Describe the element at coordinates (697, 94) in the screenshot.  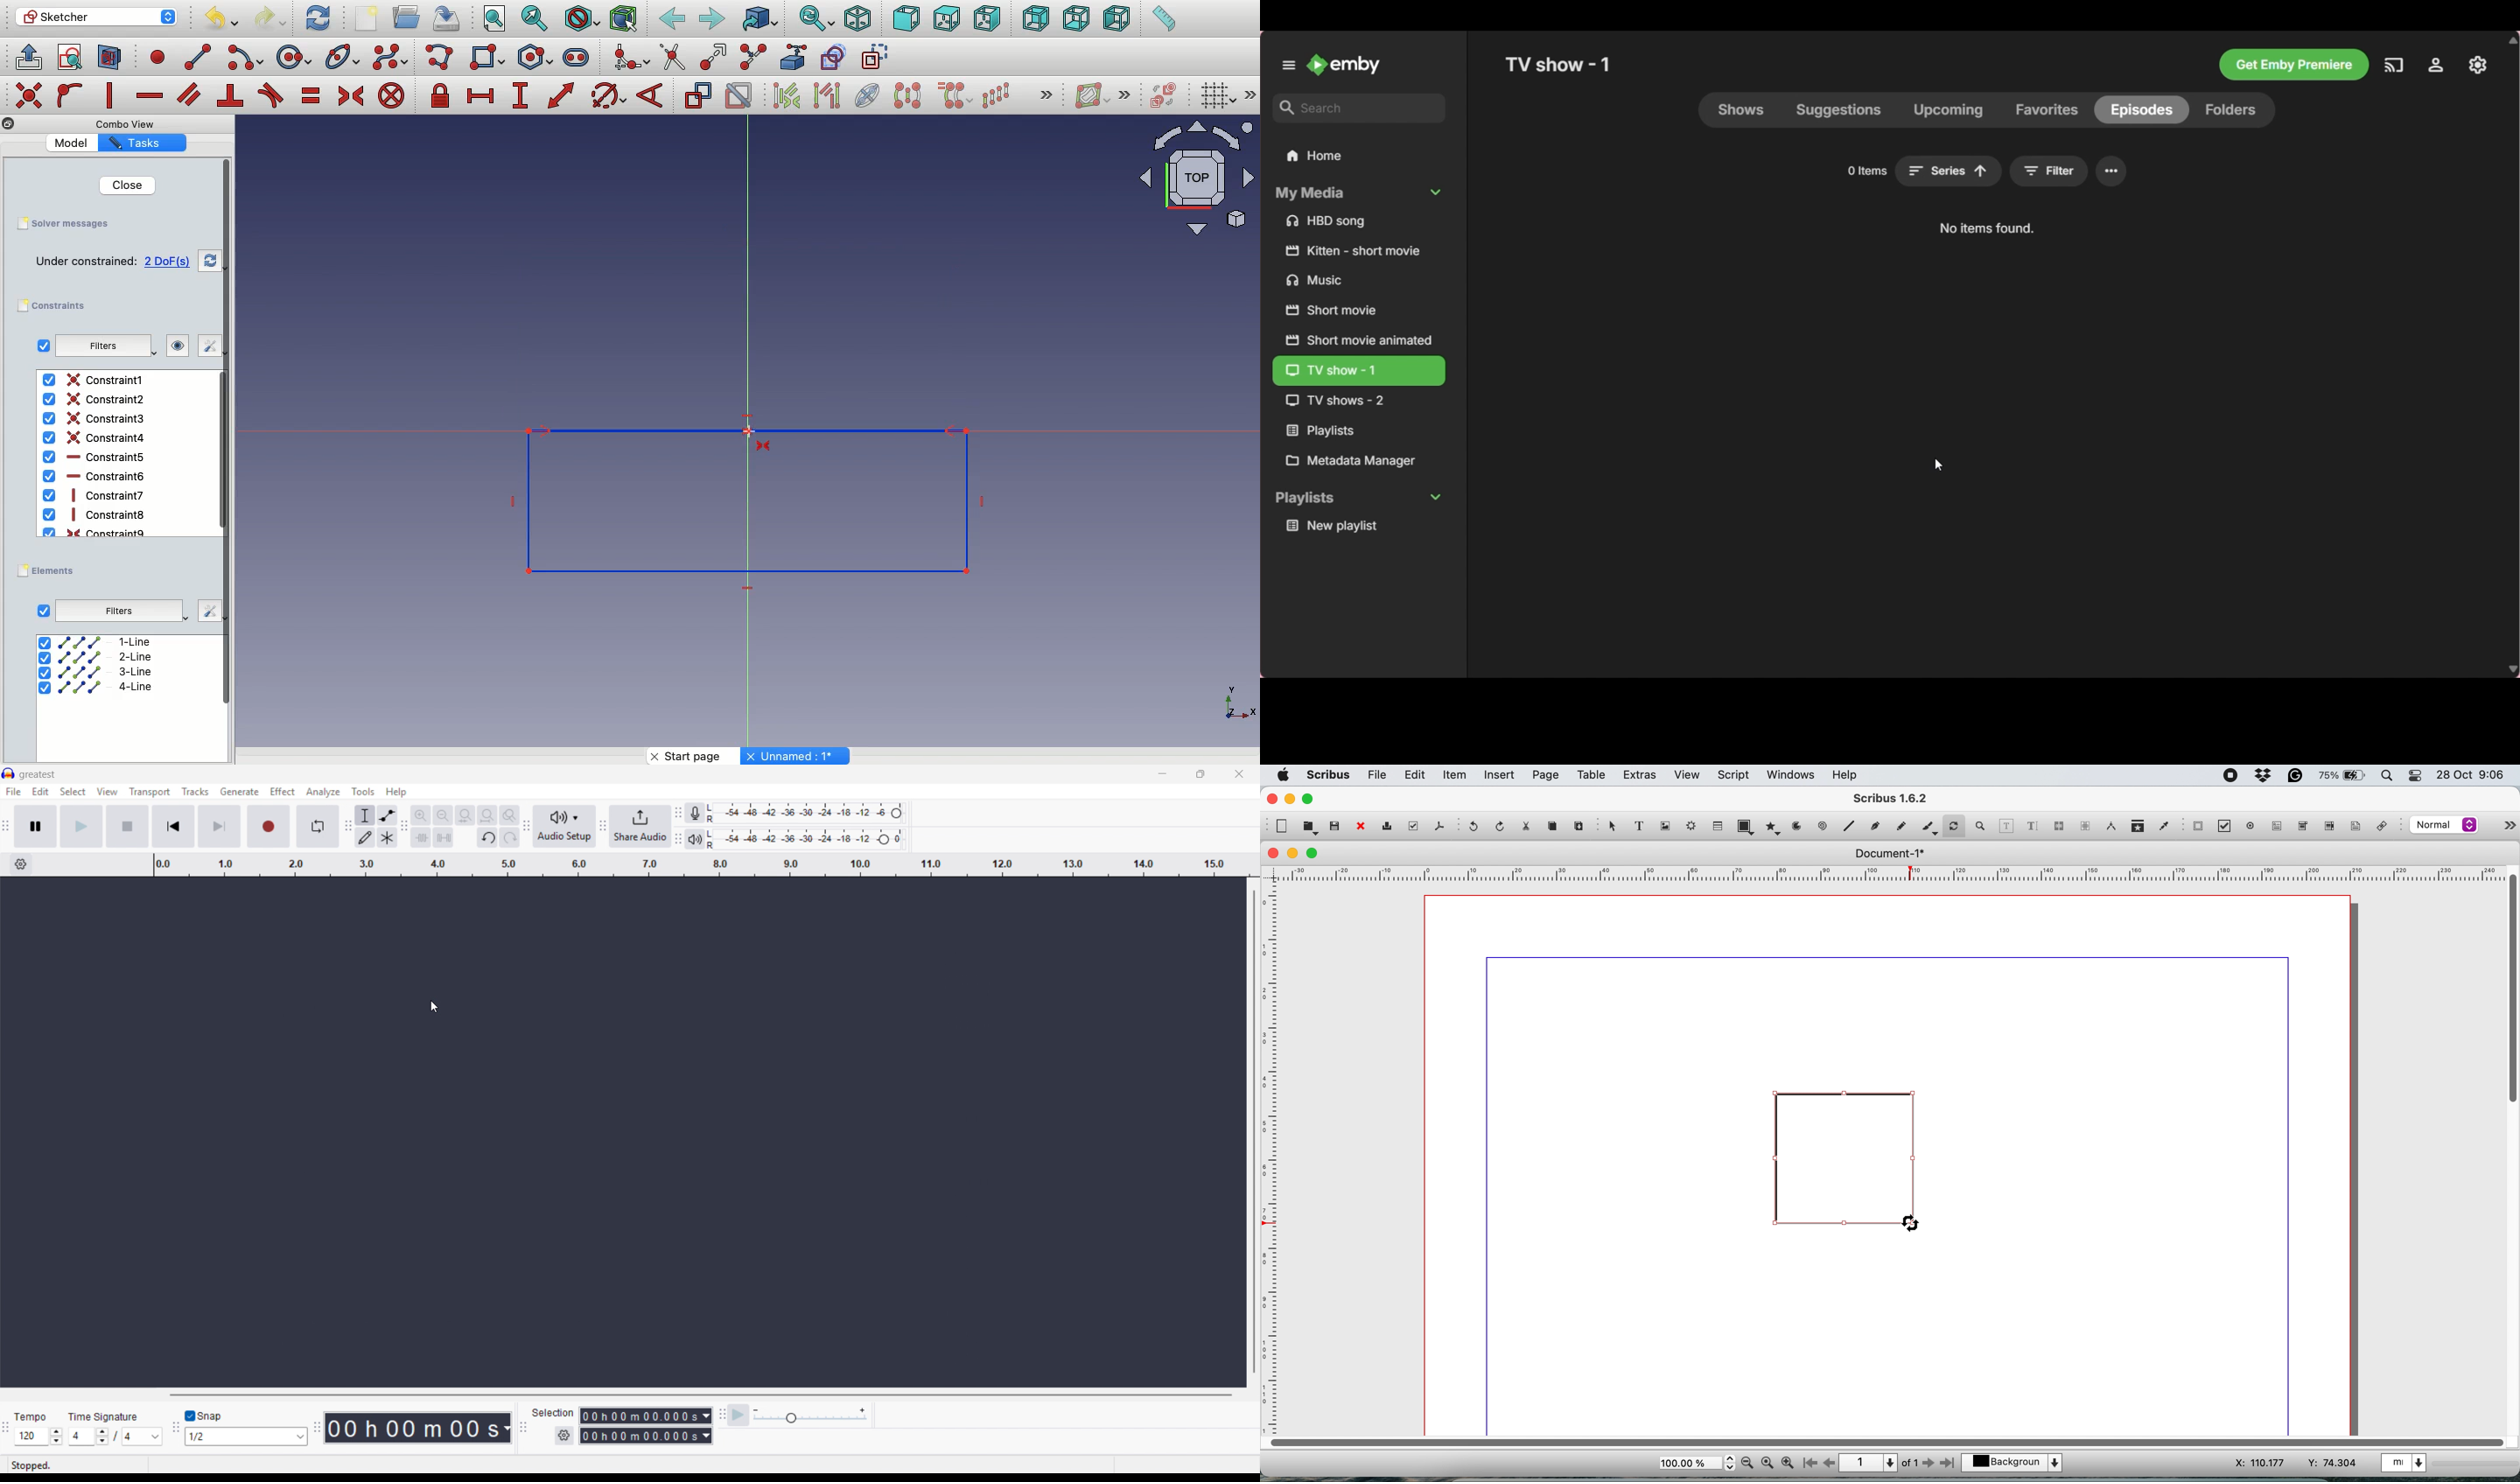
I see `Toggle reference constraint` at that location.